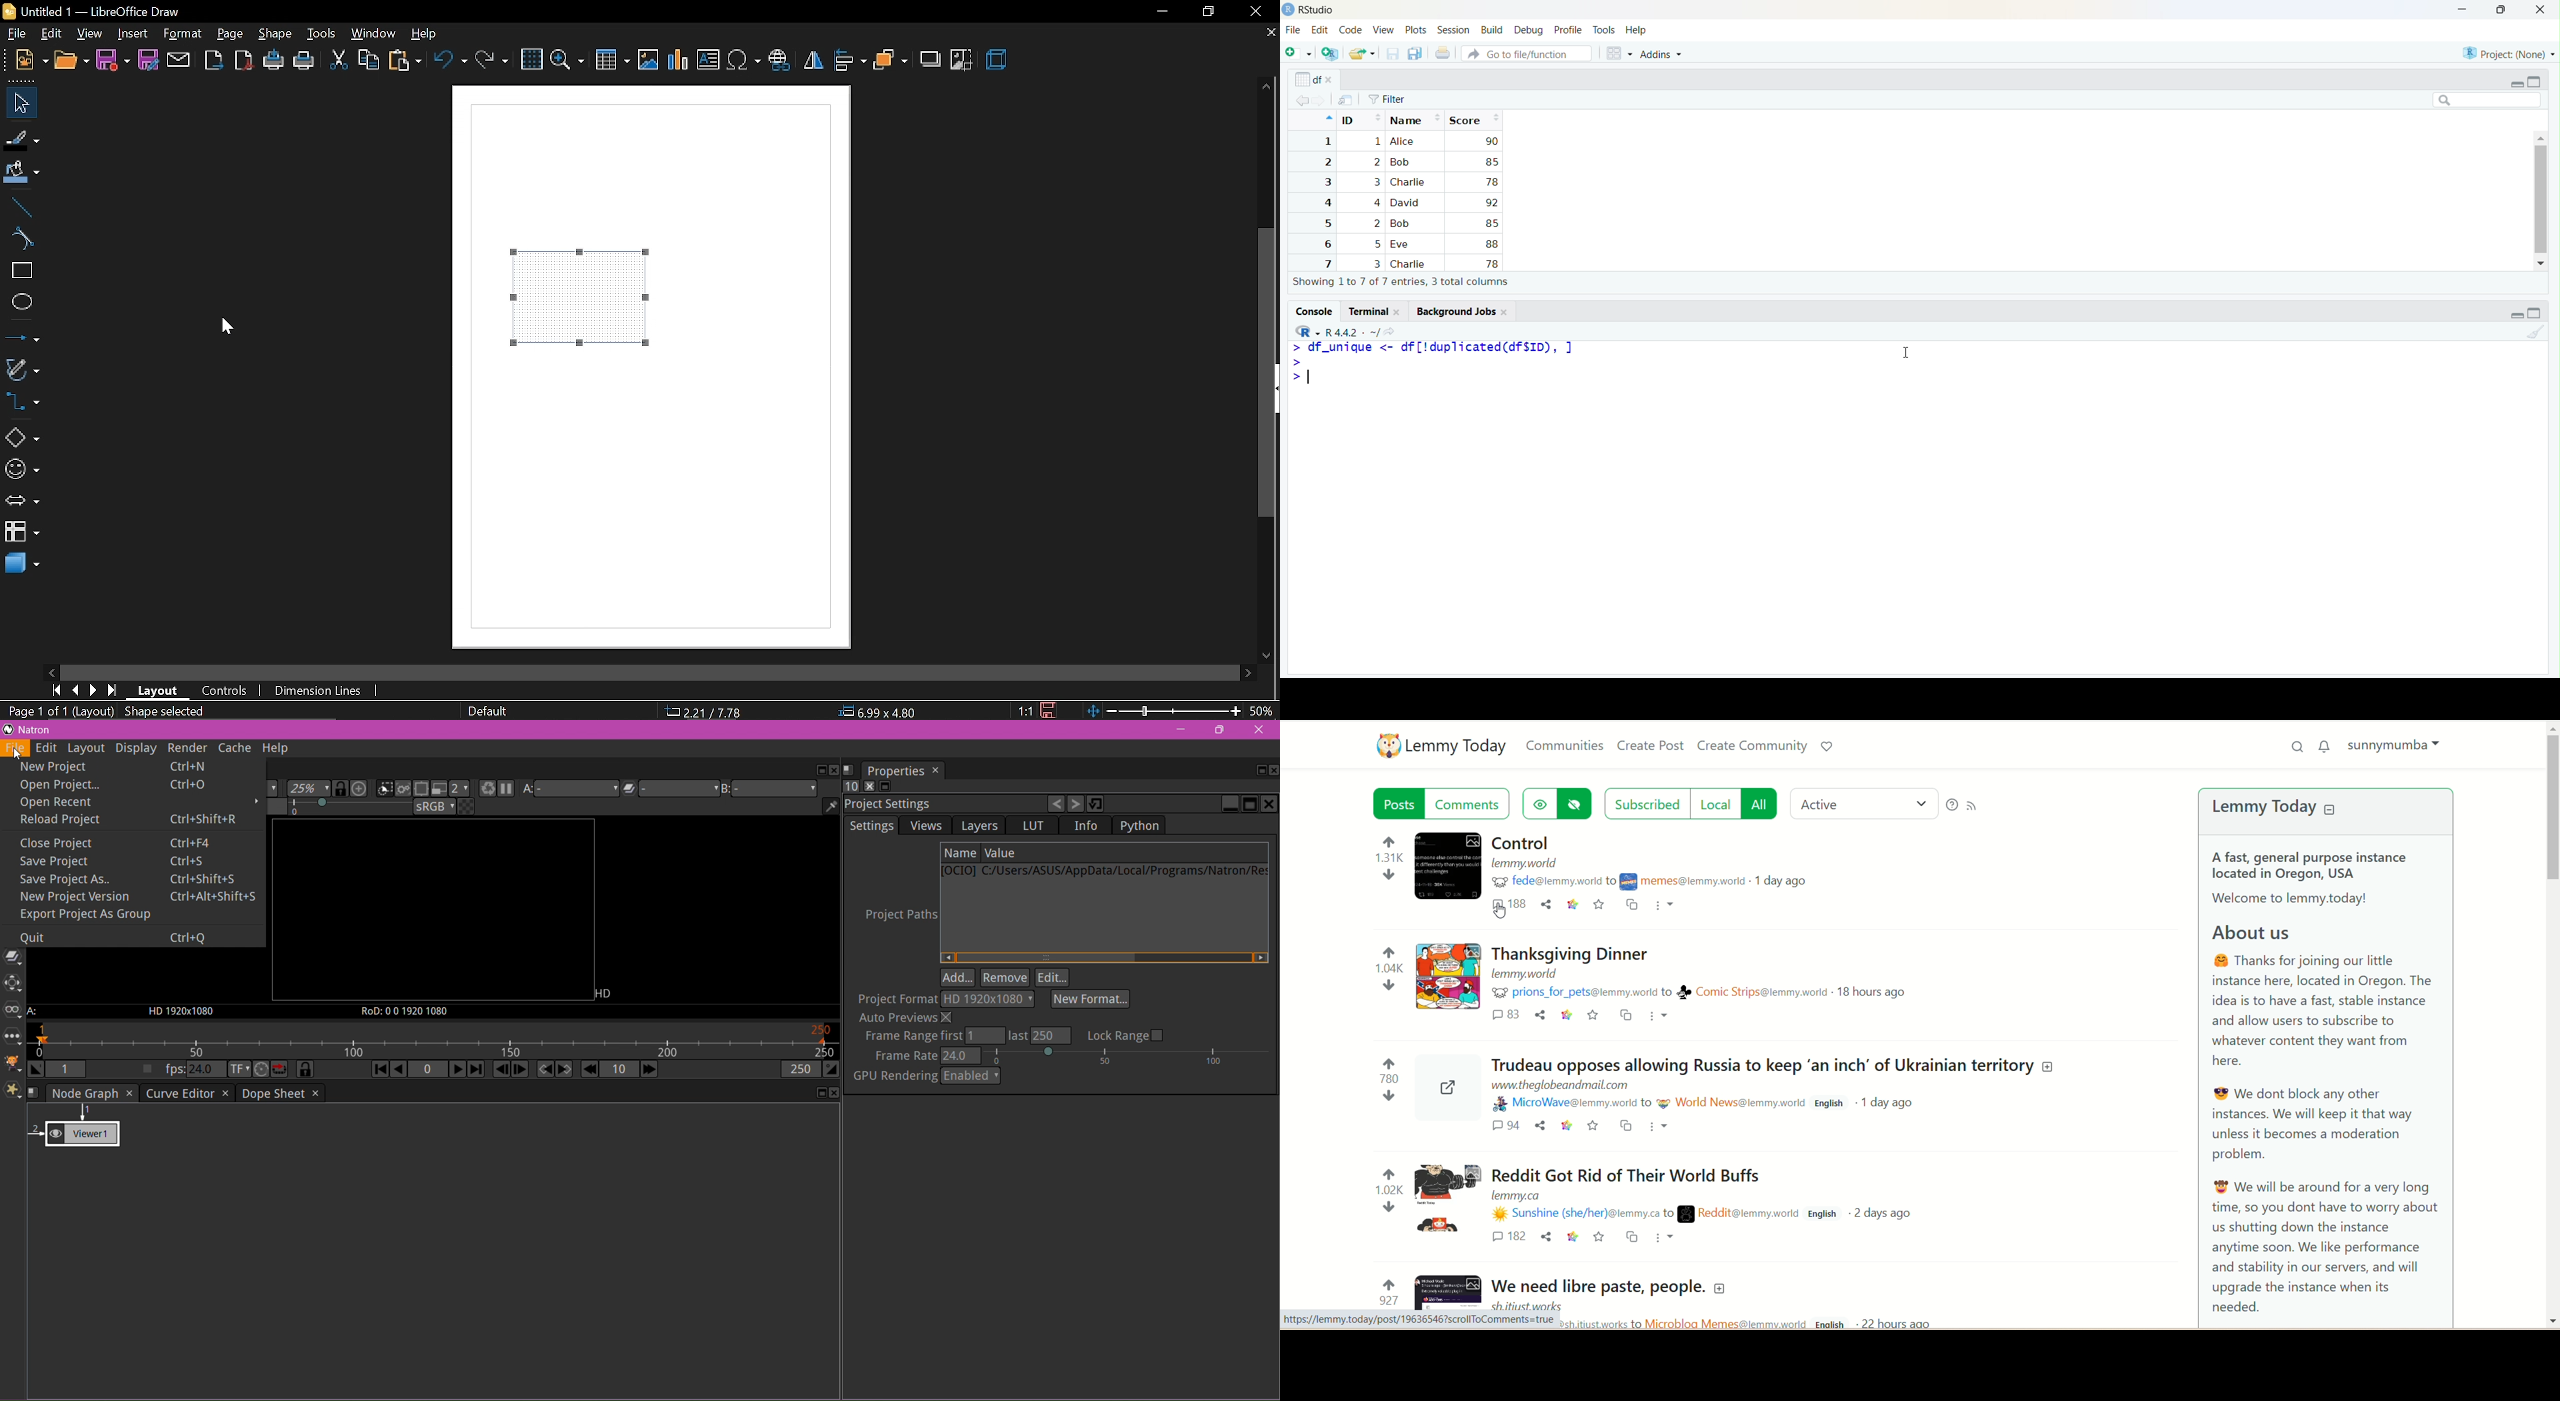  I want to click on maximize, so click(2535, 313).